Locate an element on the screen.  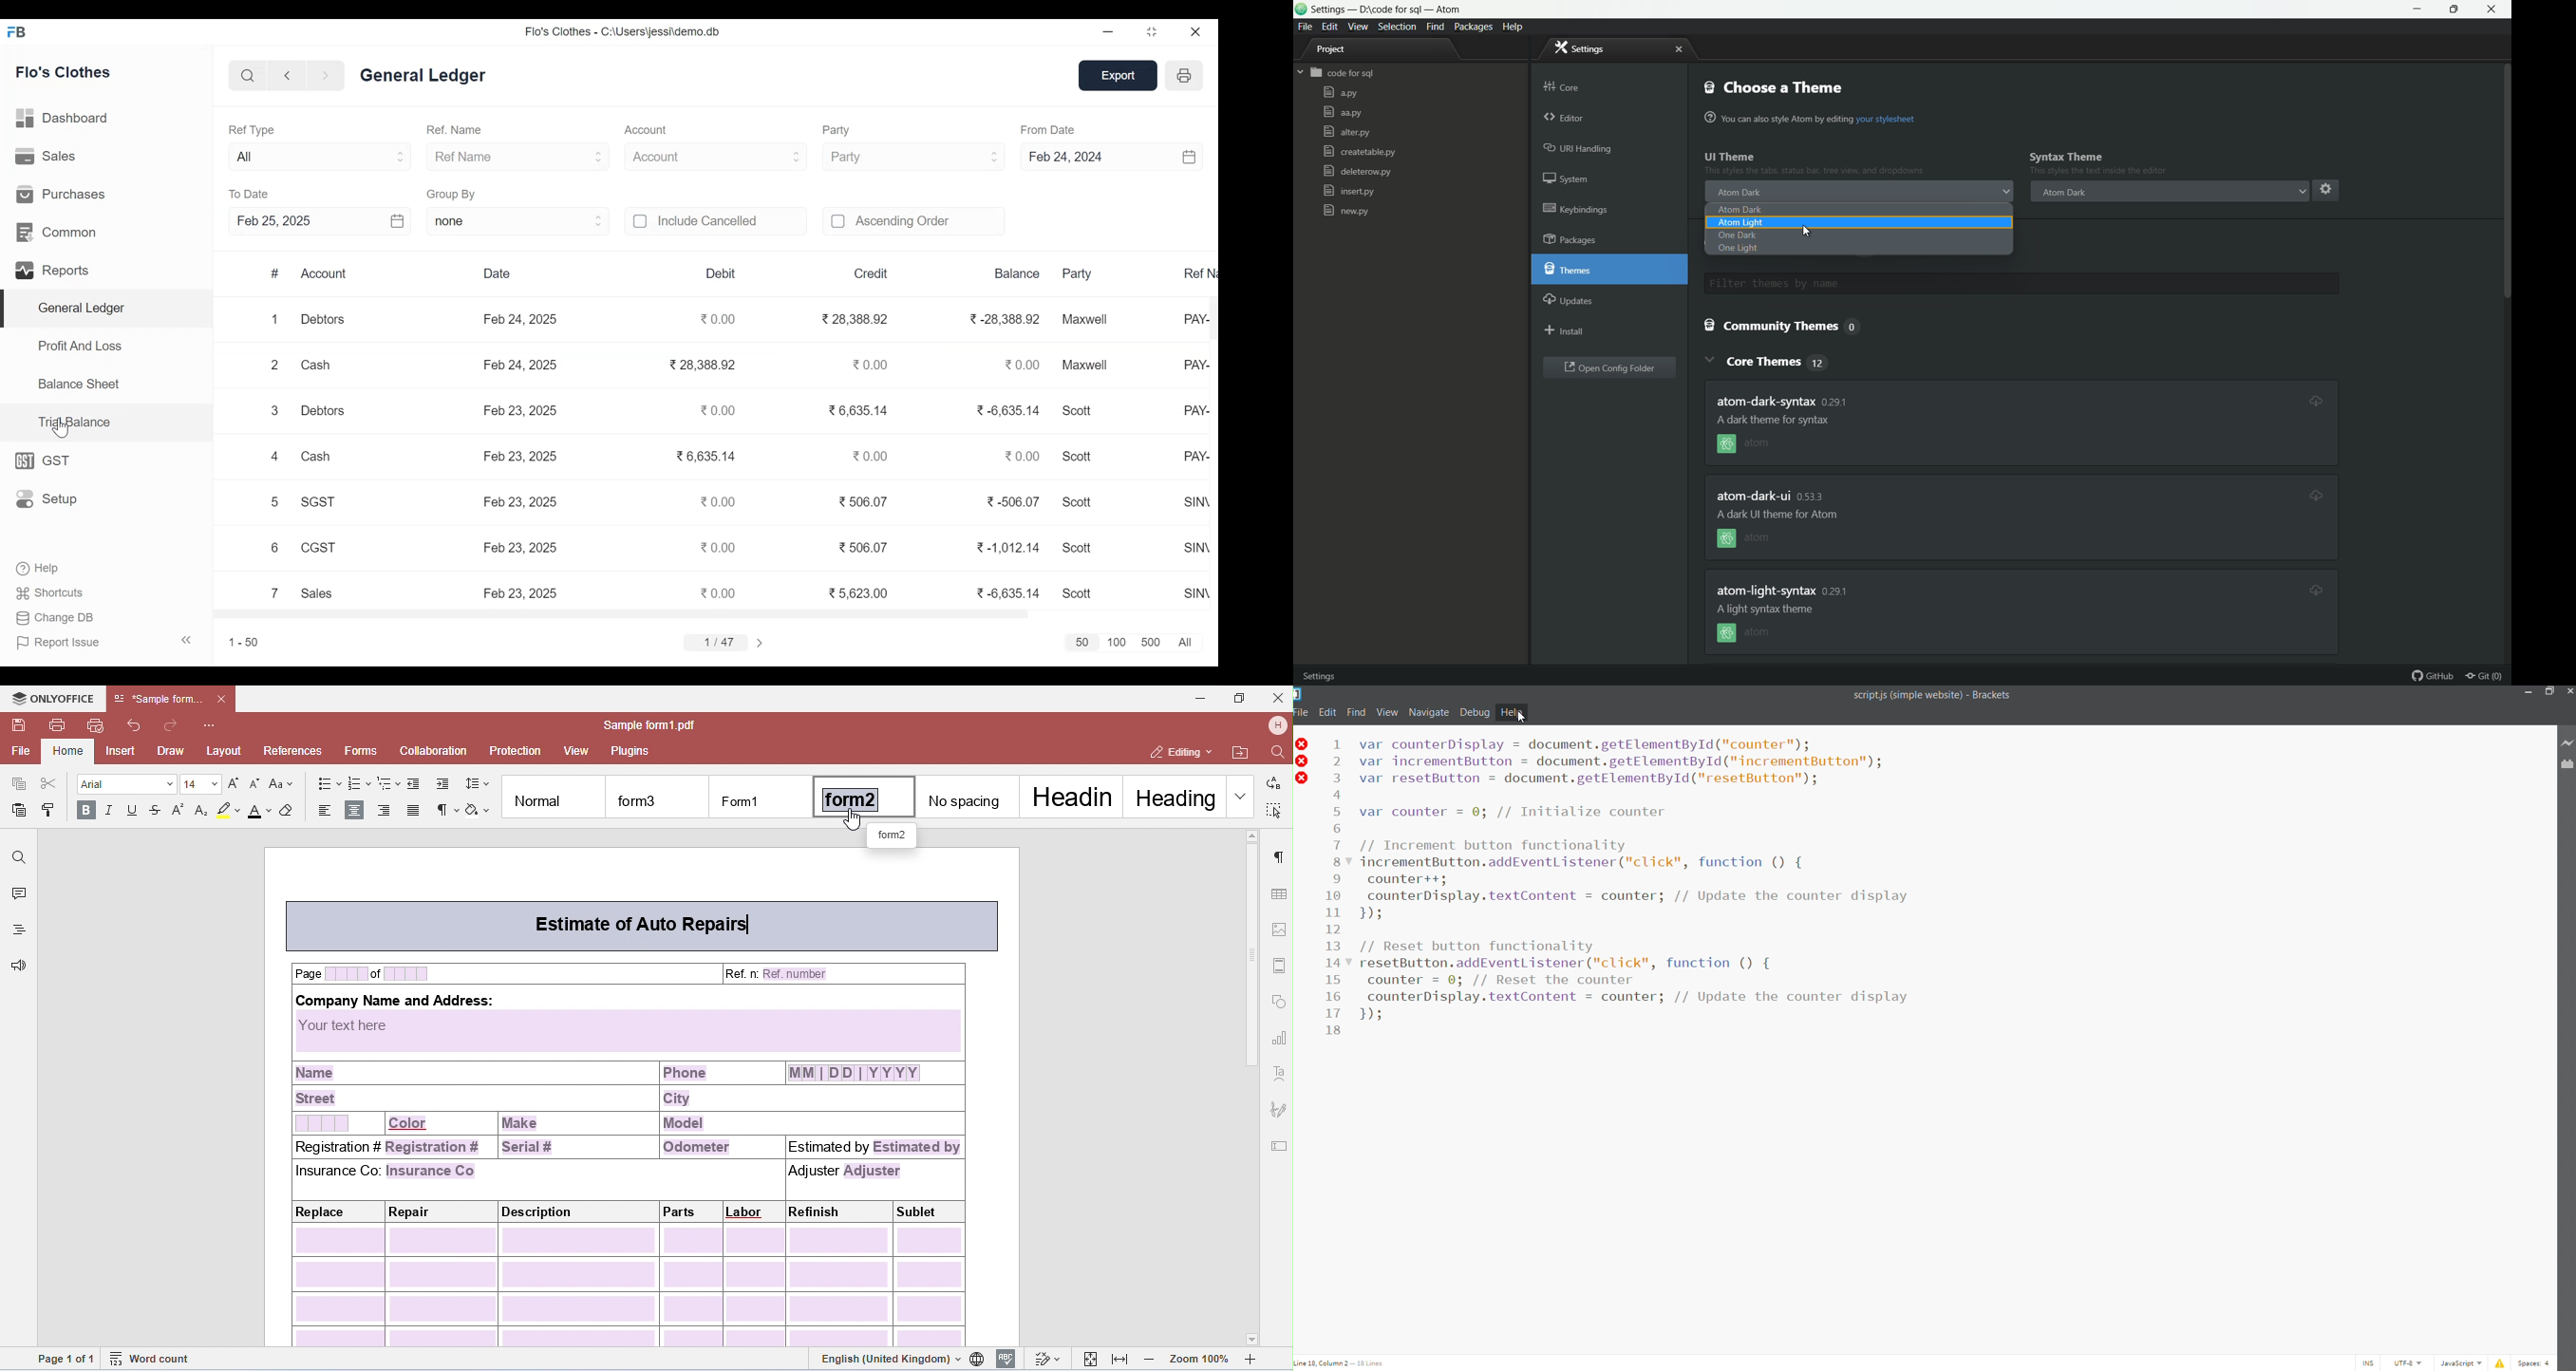
Cash is located at coordinates (318, 365).